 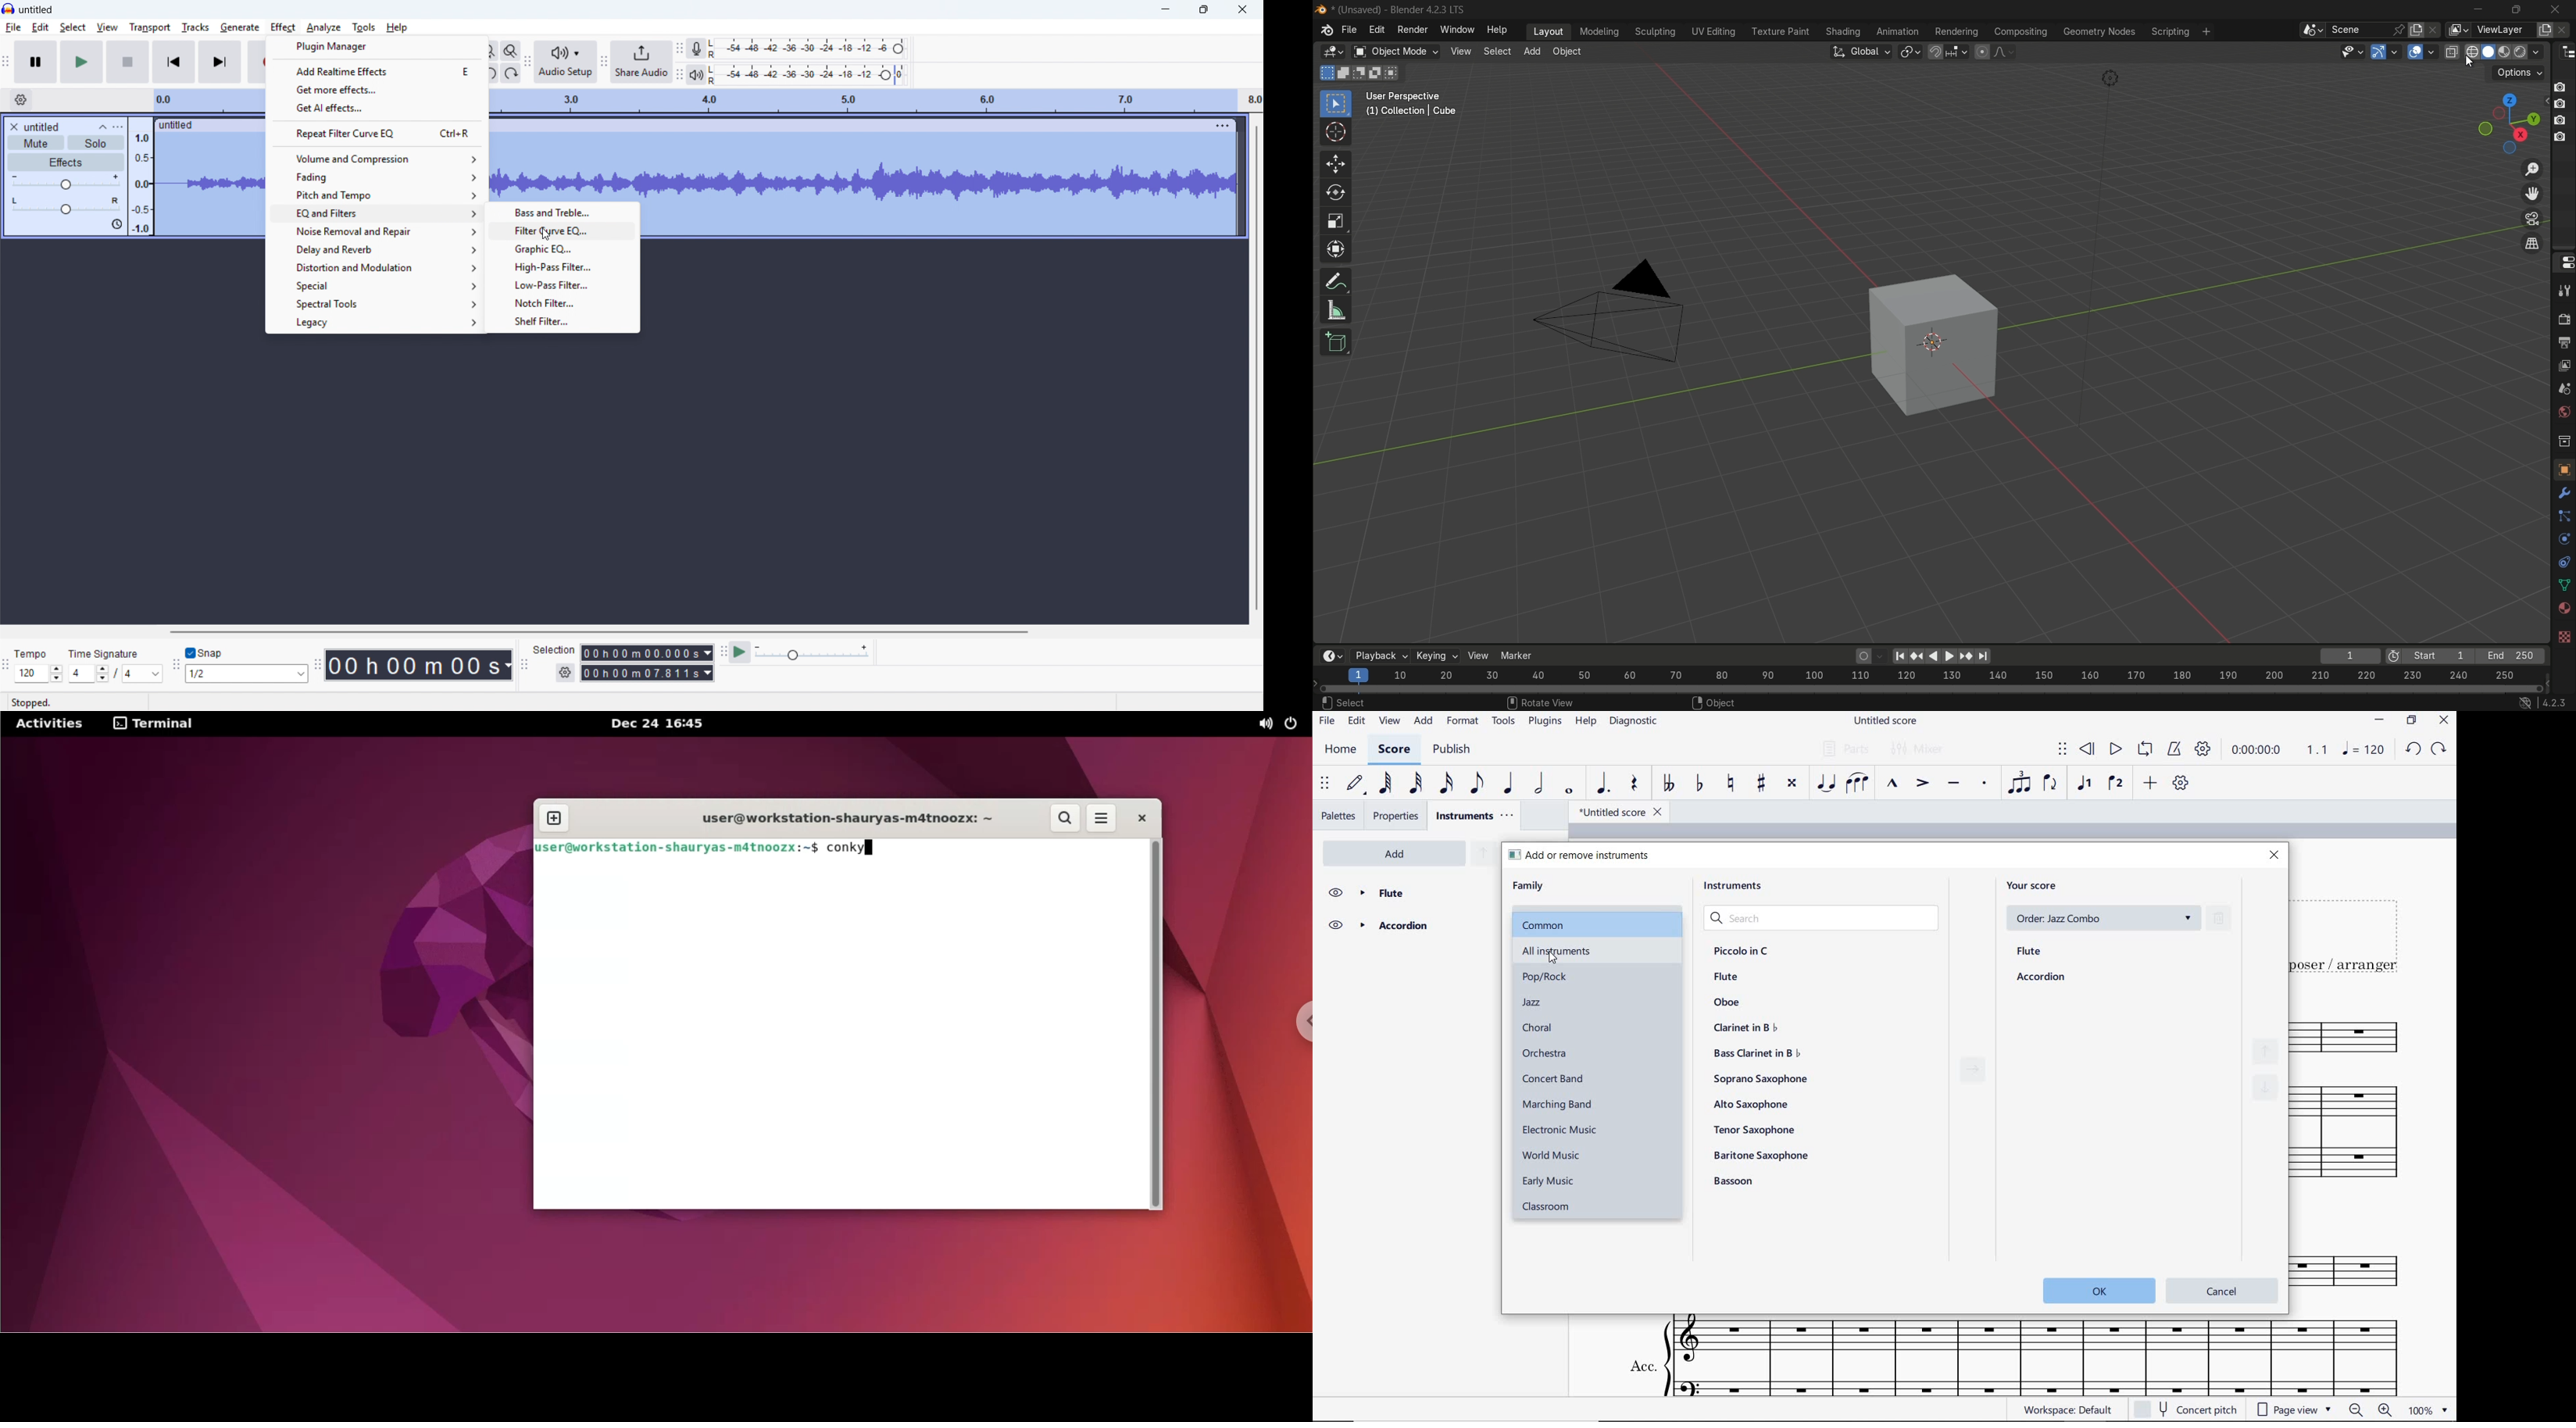 What do you see at coordinates (563, 248) in the screenshot?
I see `Graphic eq ` at bounding box center [563, 248].